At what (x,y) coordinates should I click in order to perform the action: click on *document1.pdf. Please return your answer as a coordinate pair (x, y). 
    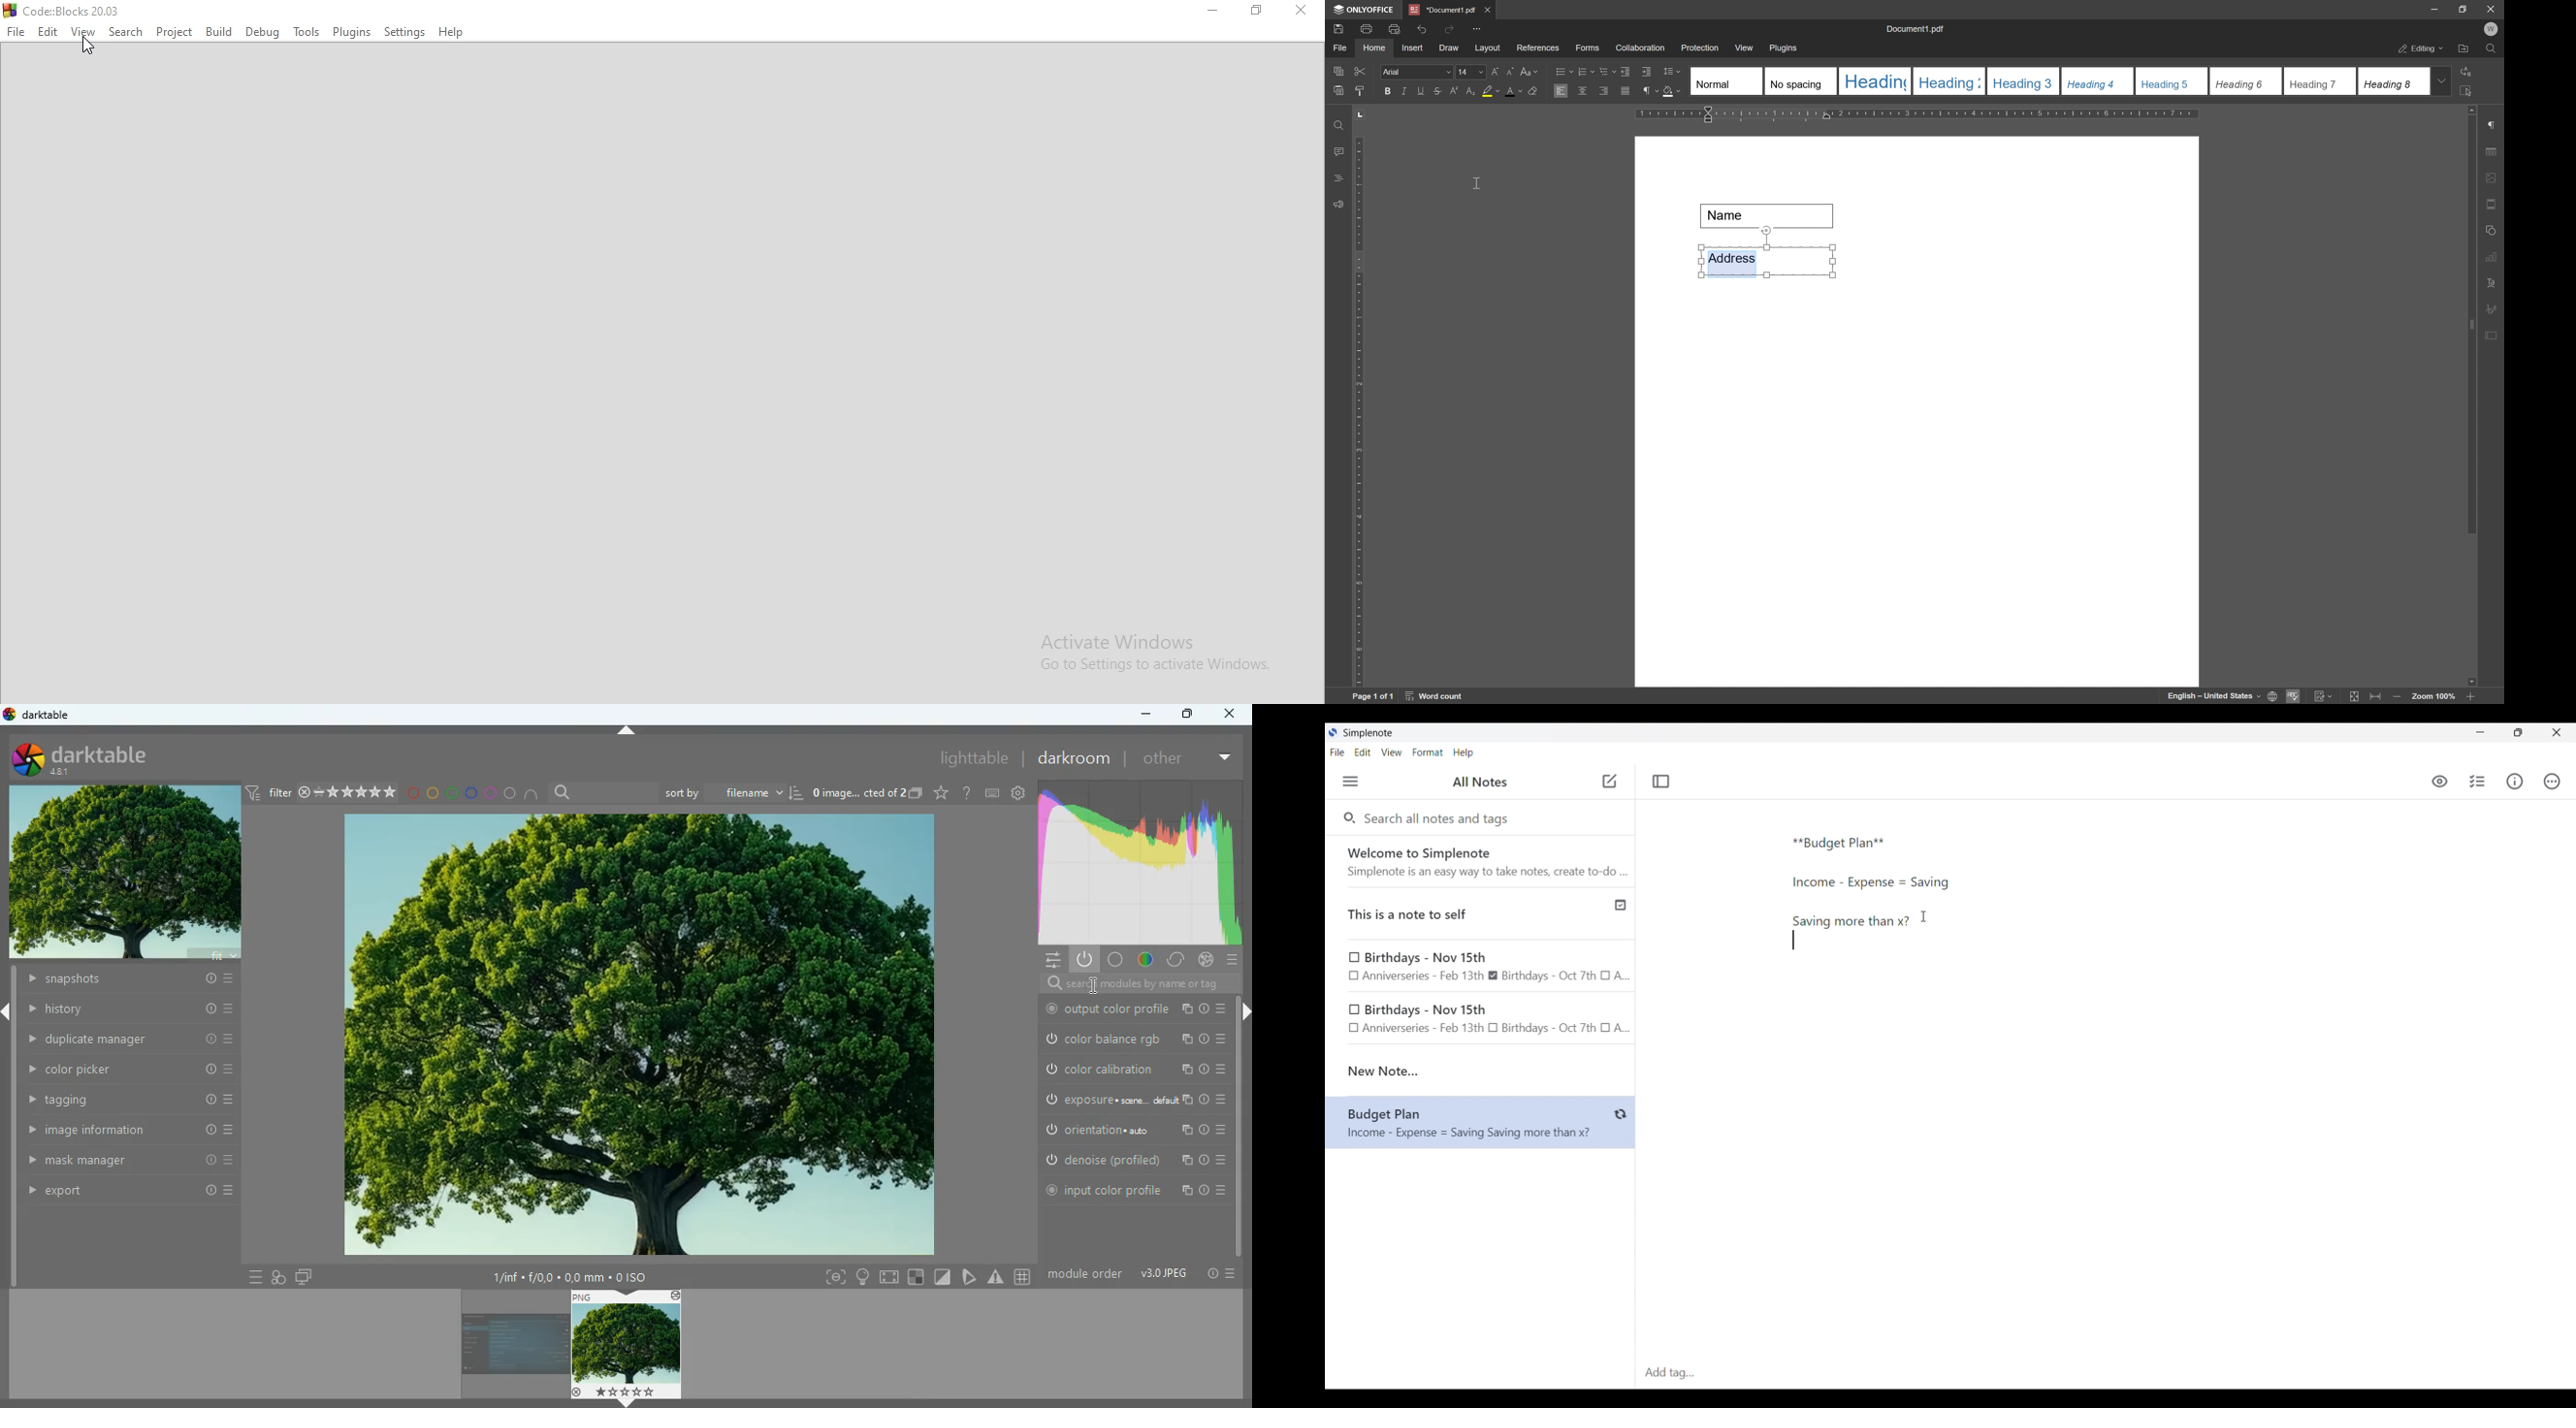
    Looking at the image, I should click on (1442, 10).